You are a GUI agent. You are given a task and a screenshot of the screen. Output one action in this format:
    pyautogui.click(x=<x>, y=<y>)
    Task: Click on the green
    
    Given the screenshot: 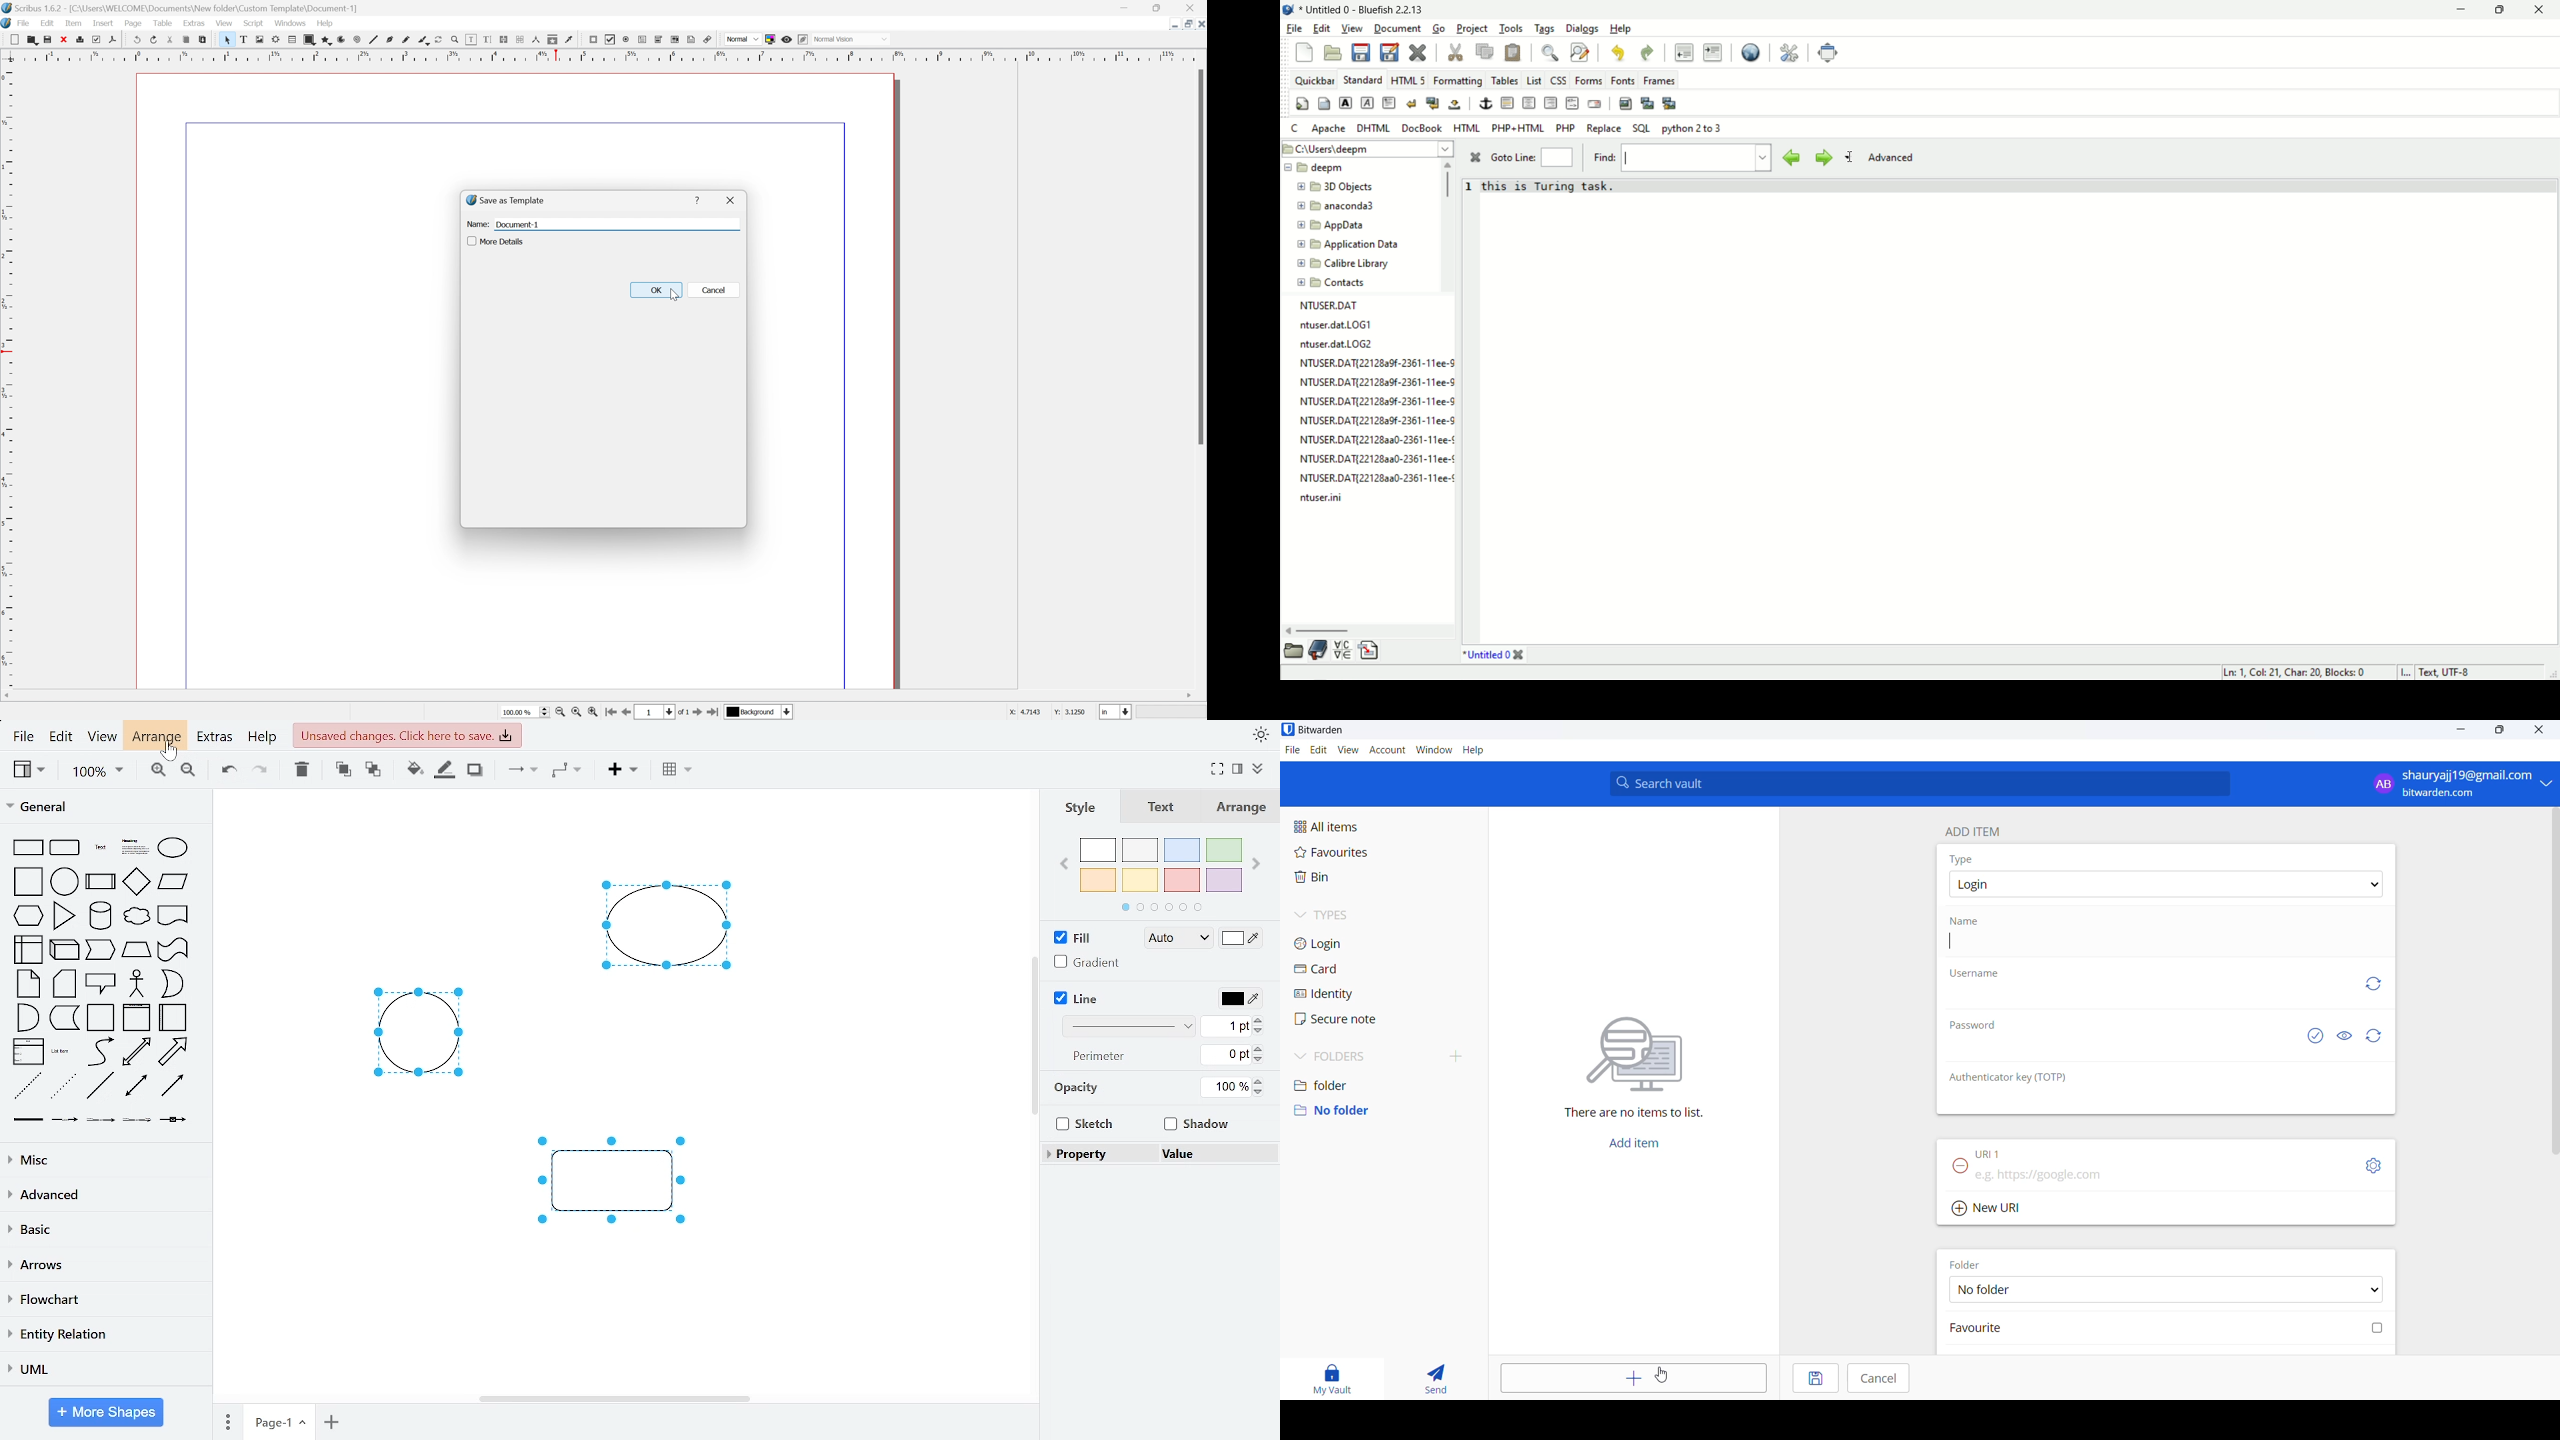 What is the action you would take?
    pyautogui.click(x=1222, y=851)
    